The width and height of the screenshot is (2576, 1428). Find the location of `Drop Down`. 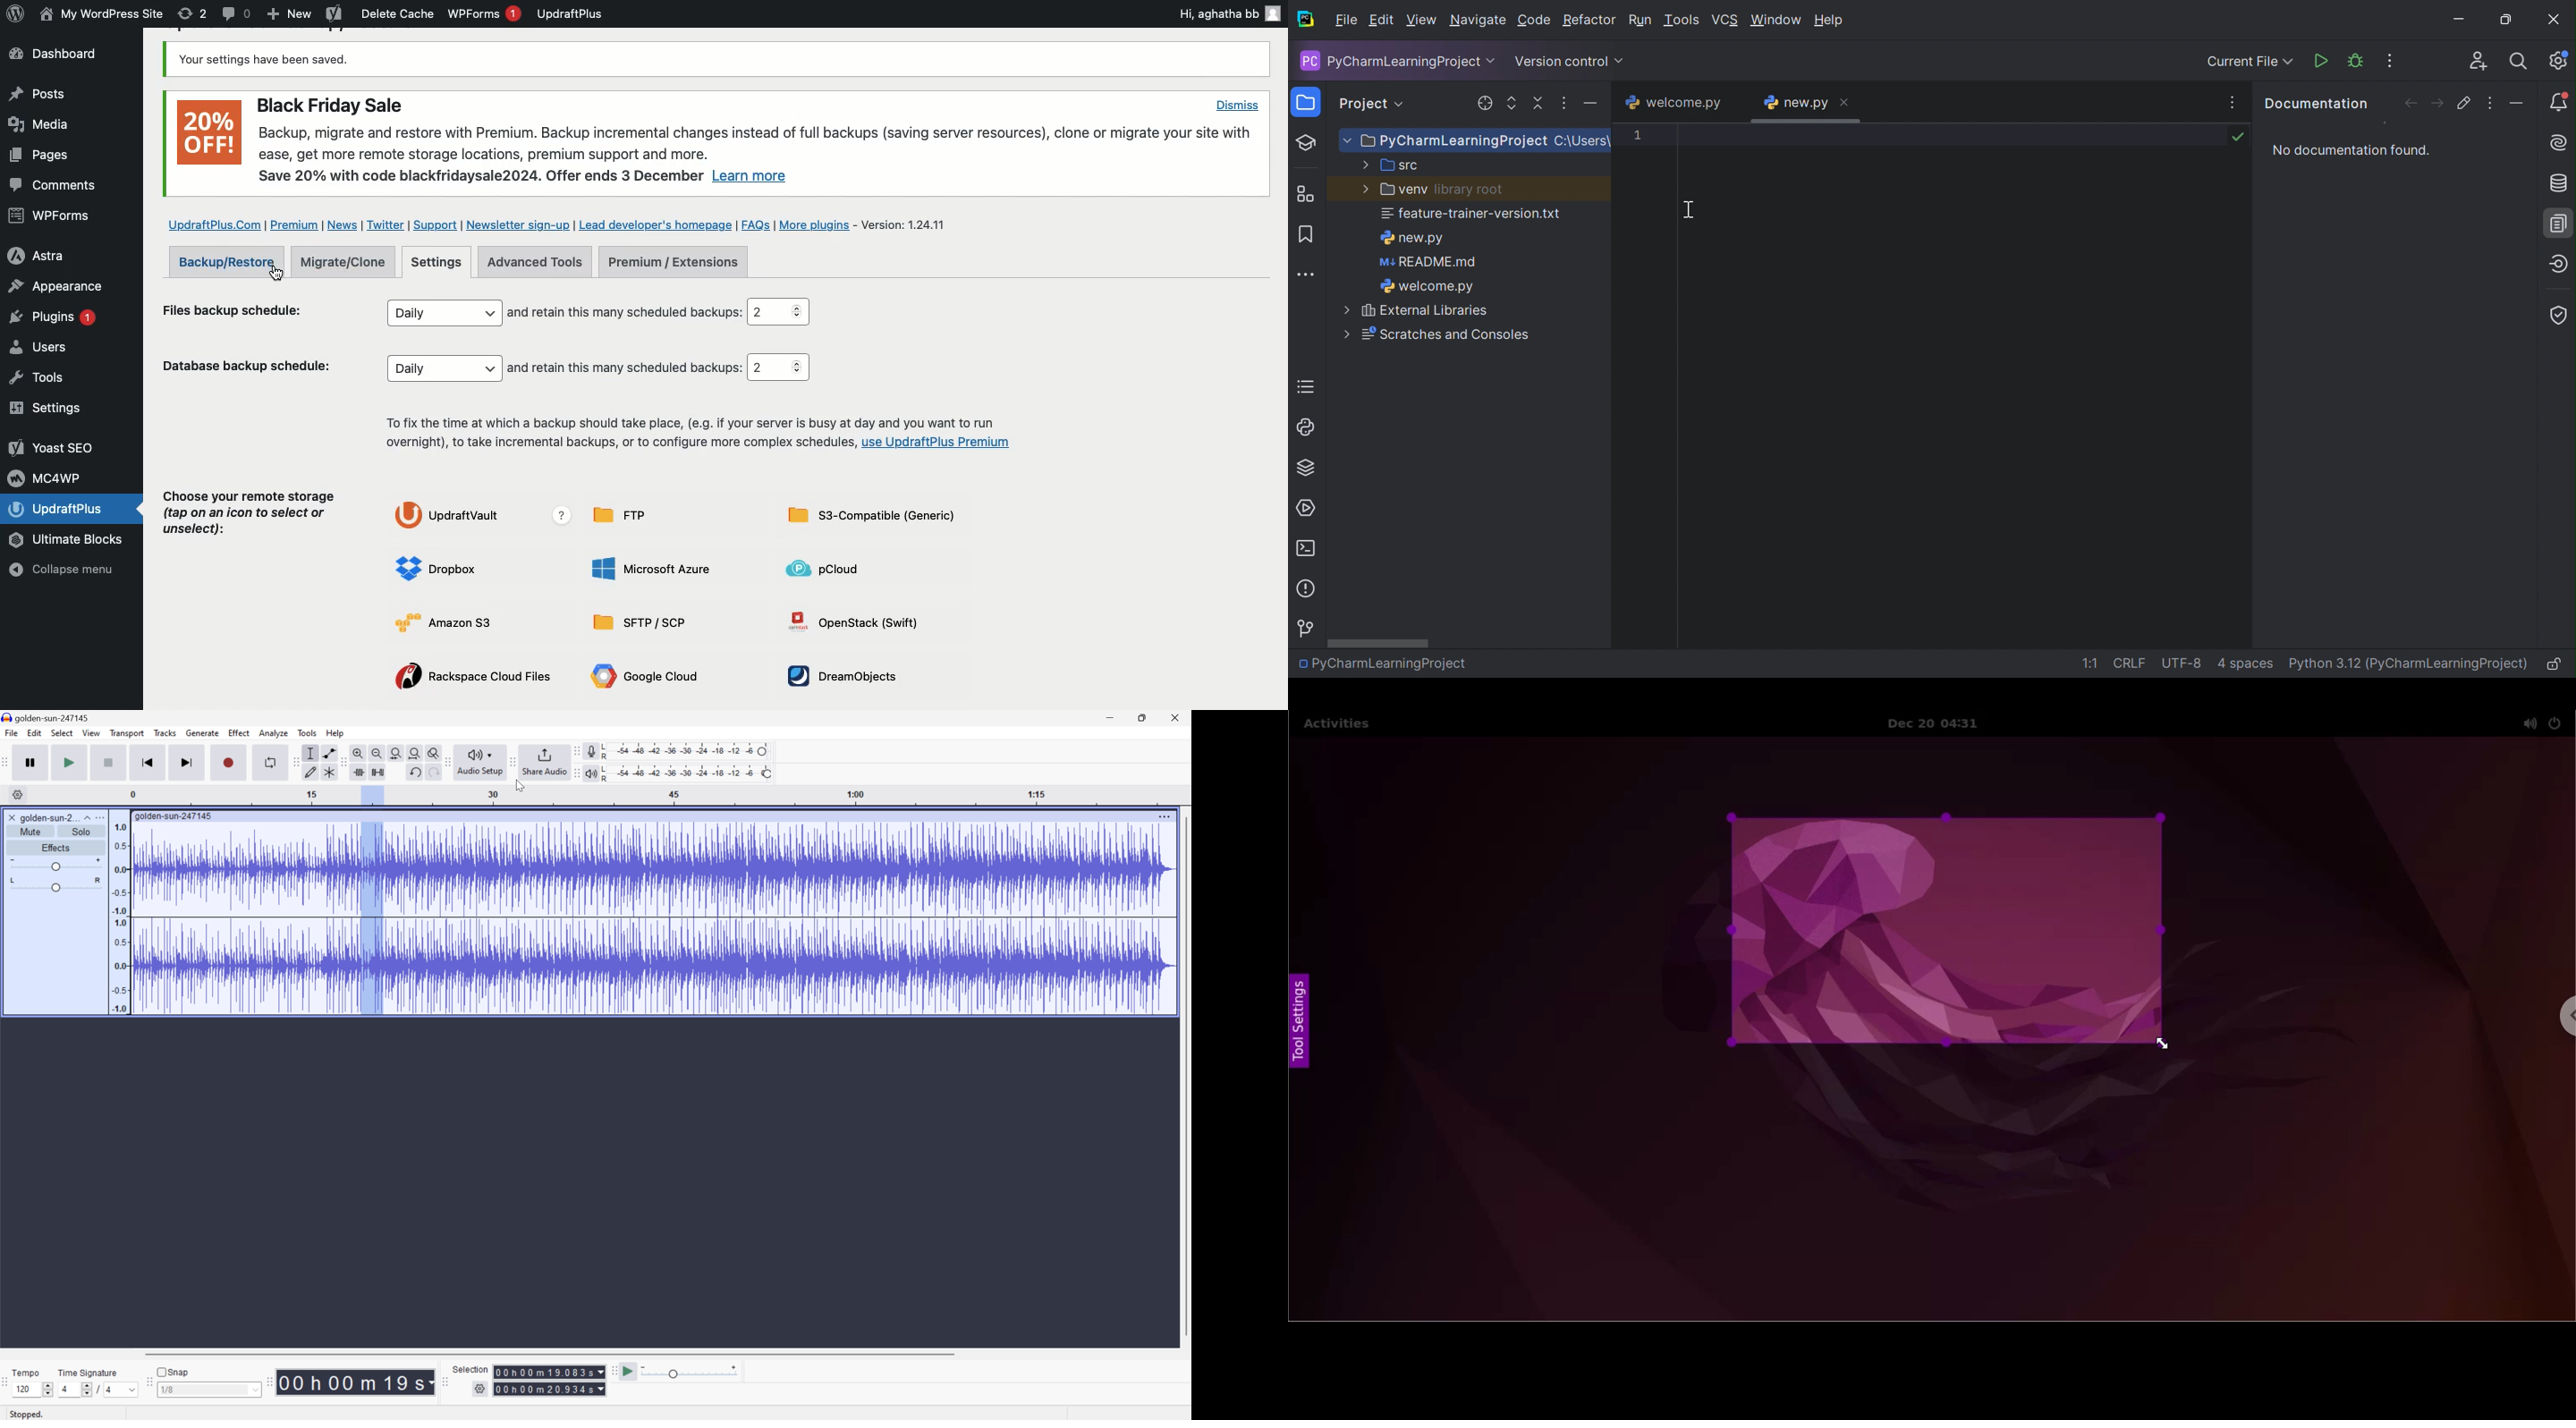

Drop Down is located at coordinates (86, 816).